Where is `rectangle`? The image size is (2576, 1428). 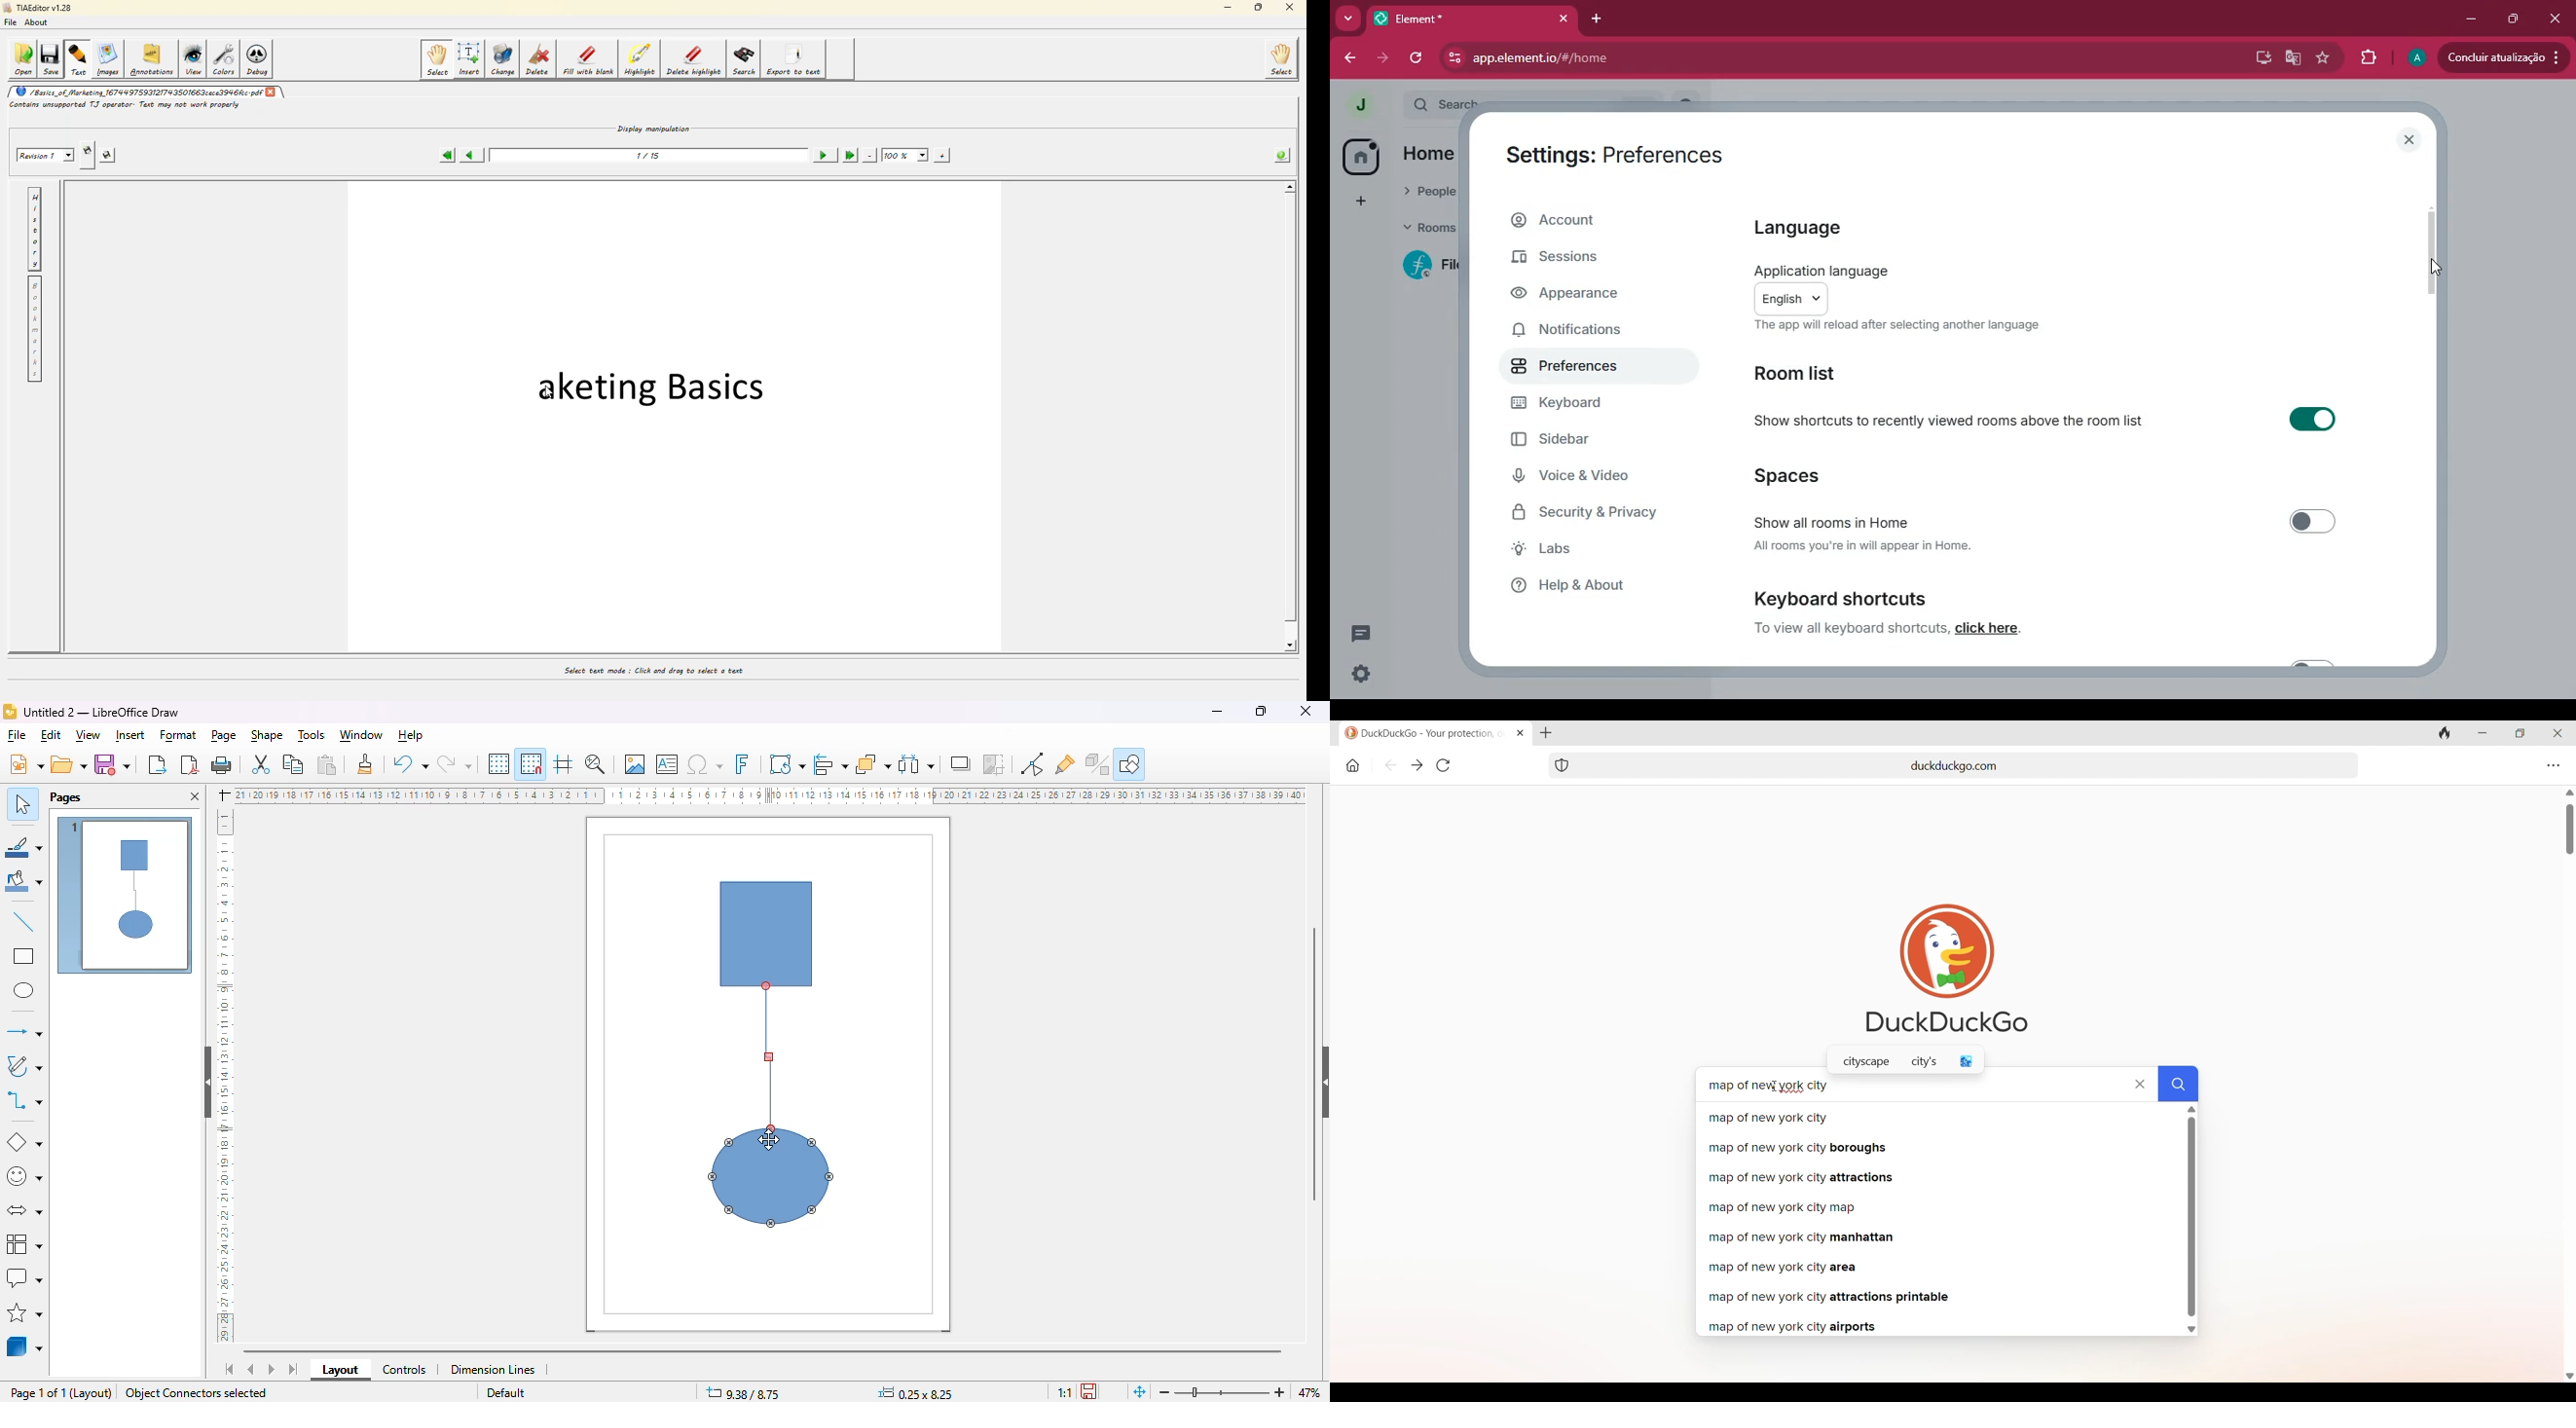
rectangle is located at coordinates (24, 956).